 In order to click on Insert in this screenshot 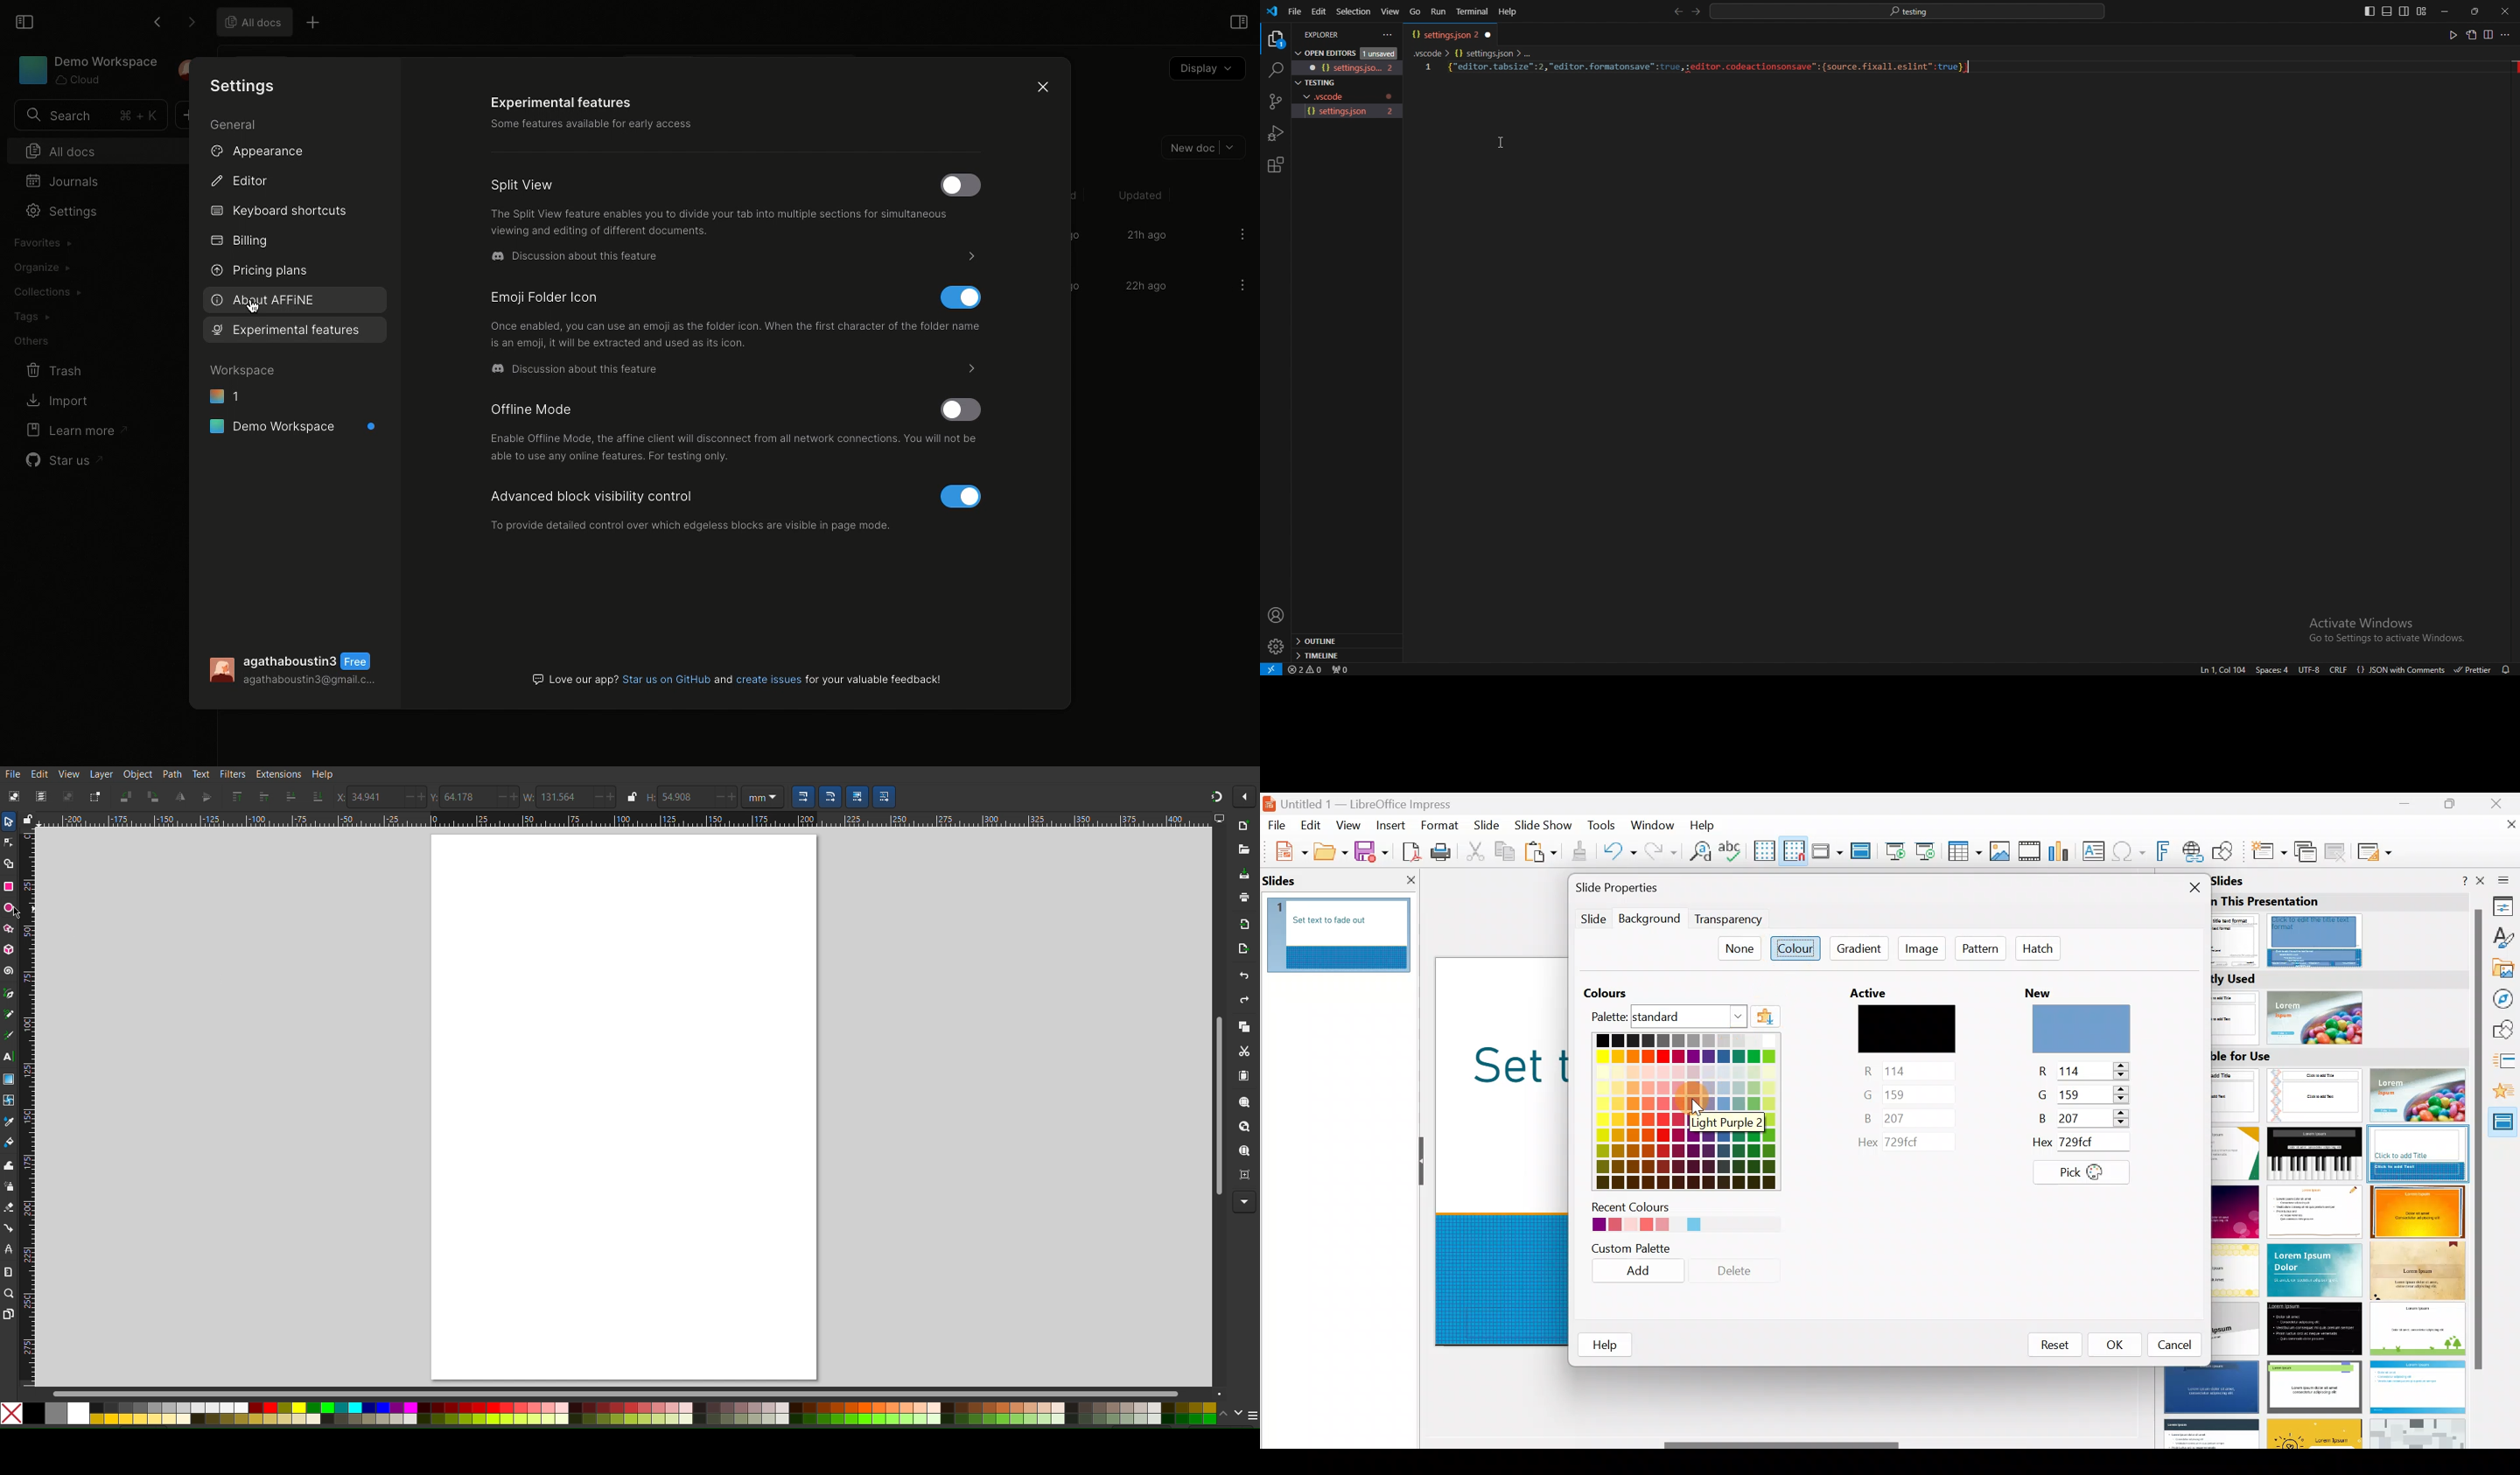, I will do `click(1390, 825)`.